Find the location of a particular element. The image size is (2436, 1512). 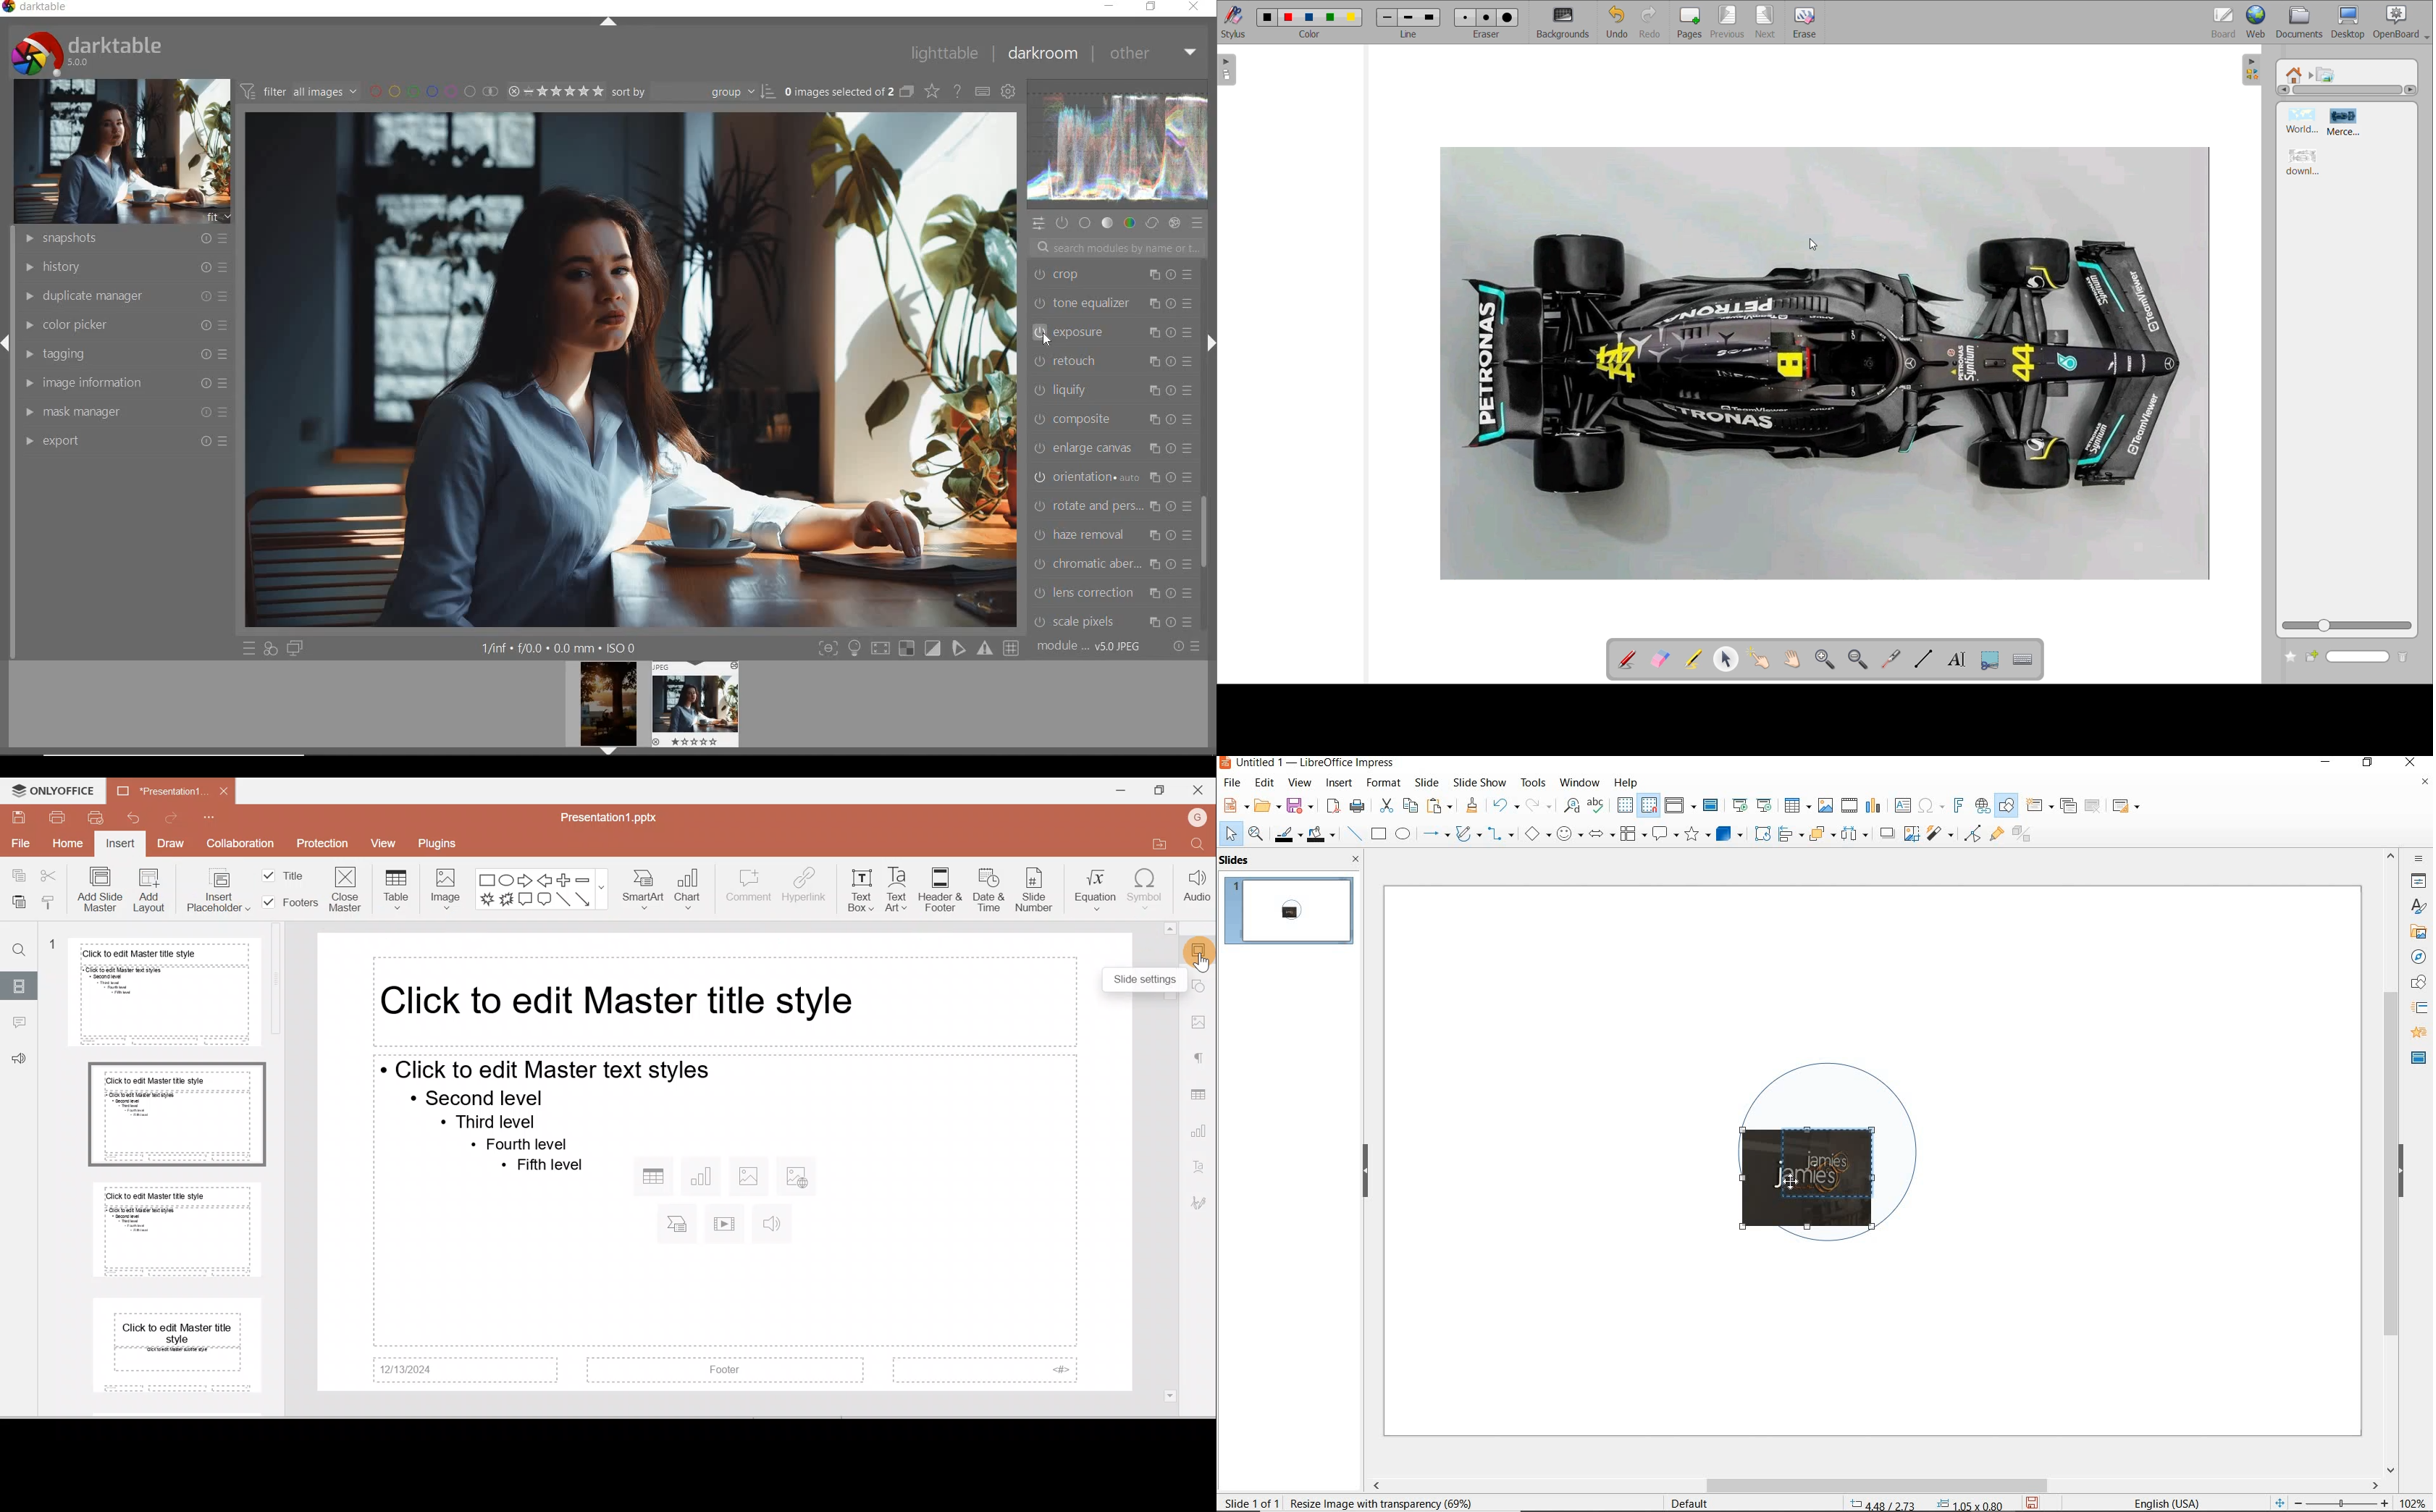

CORRECT is located at coordinates (1151, 222).